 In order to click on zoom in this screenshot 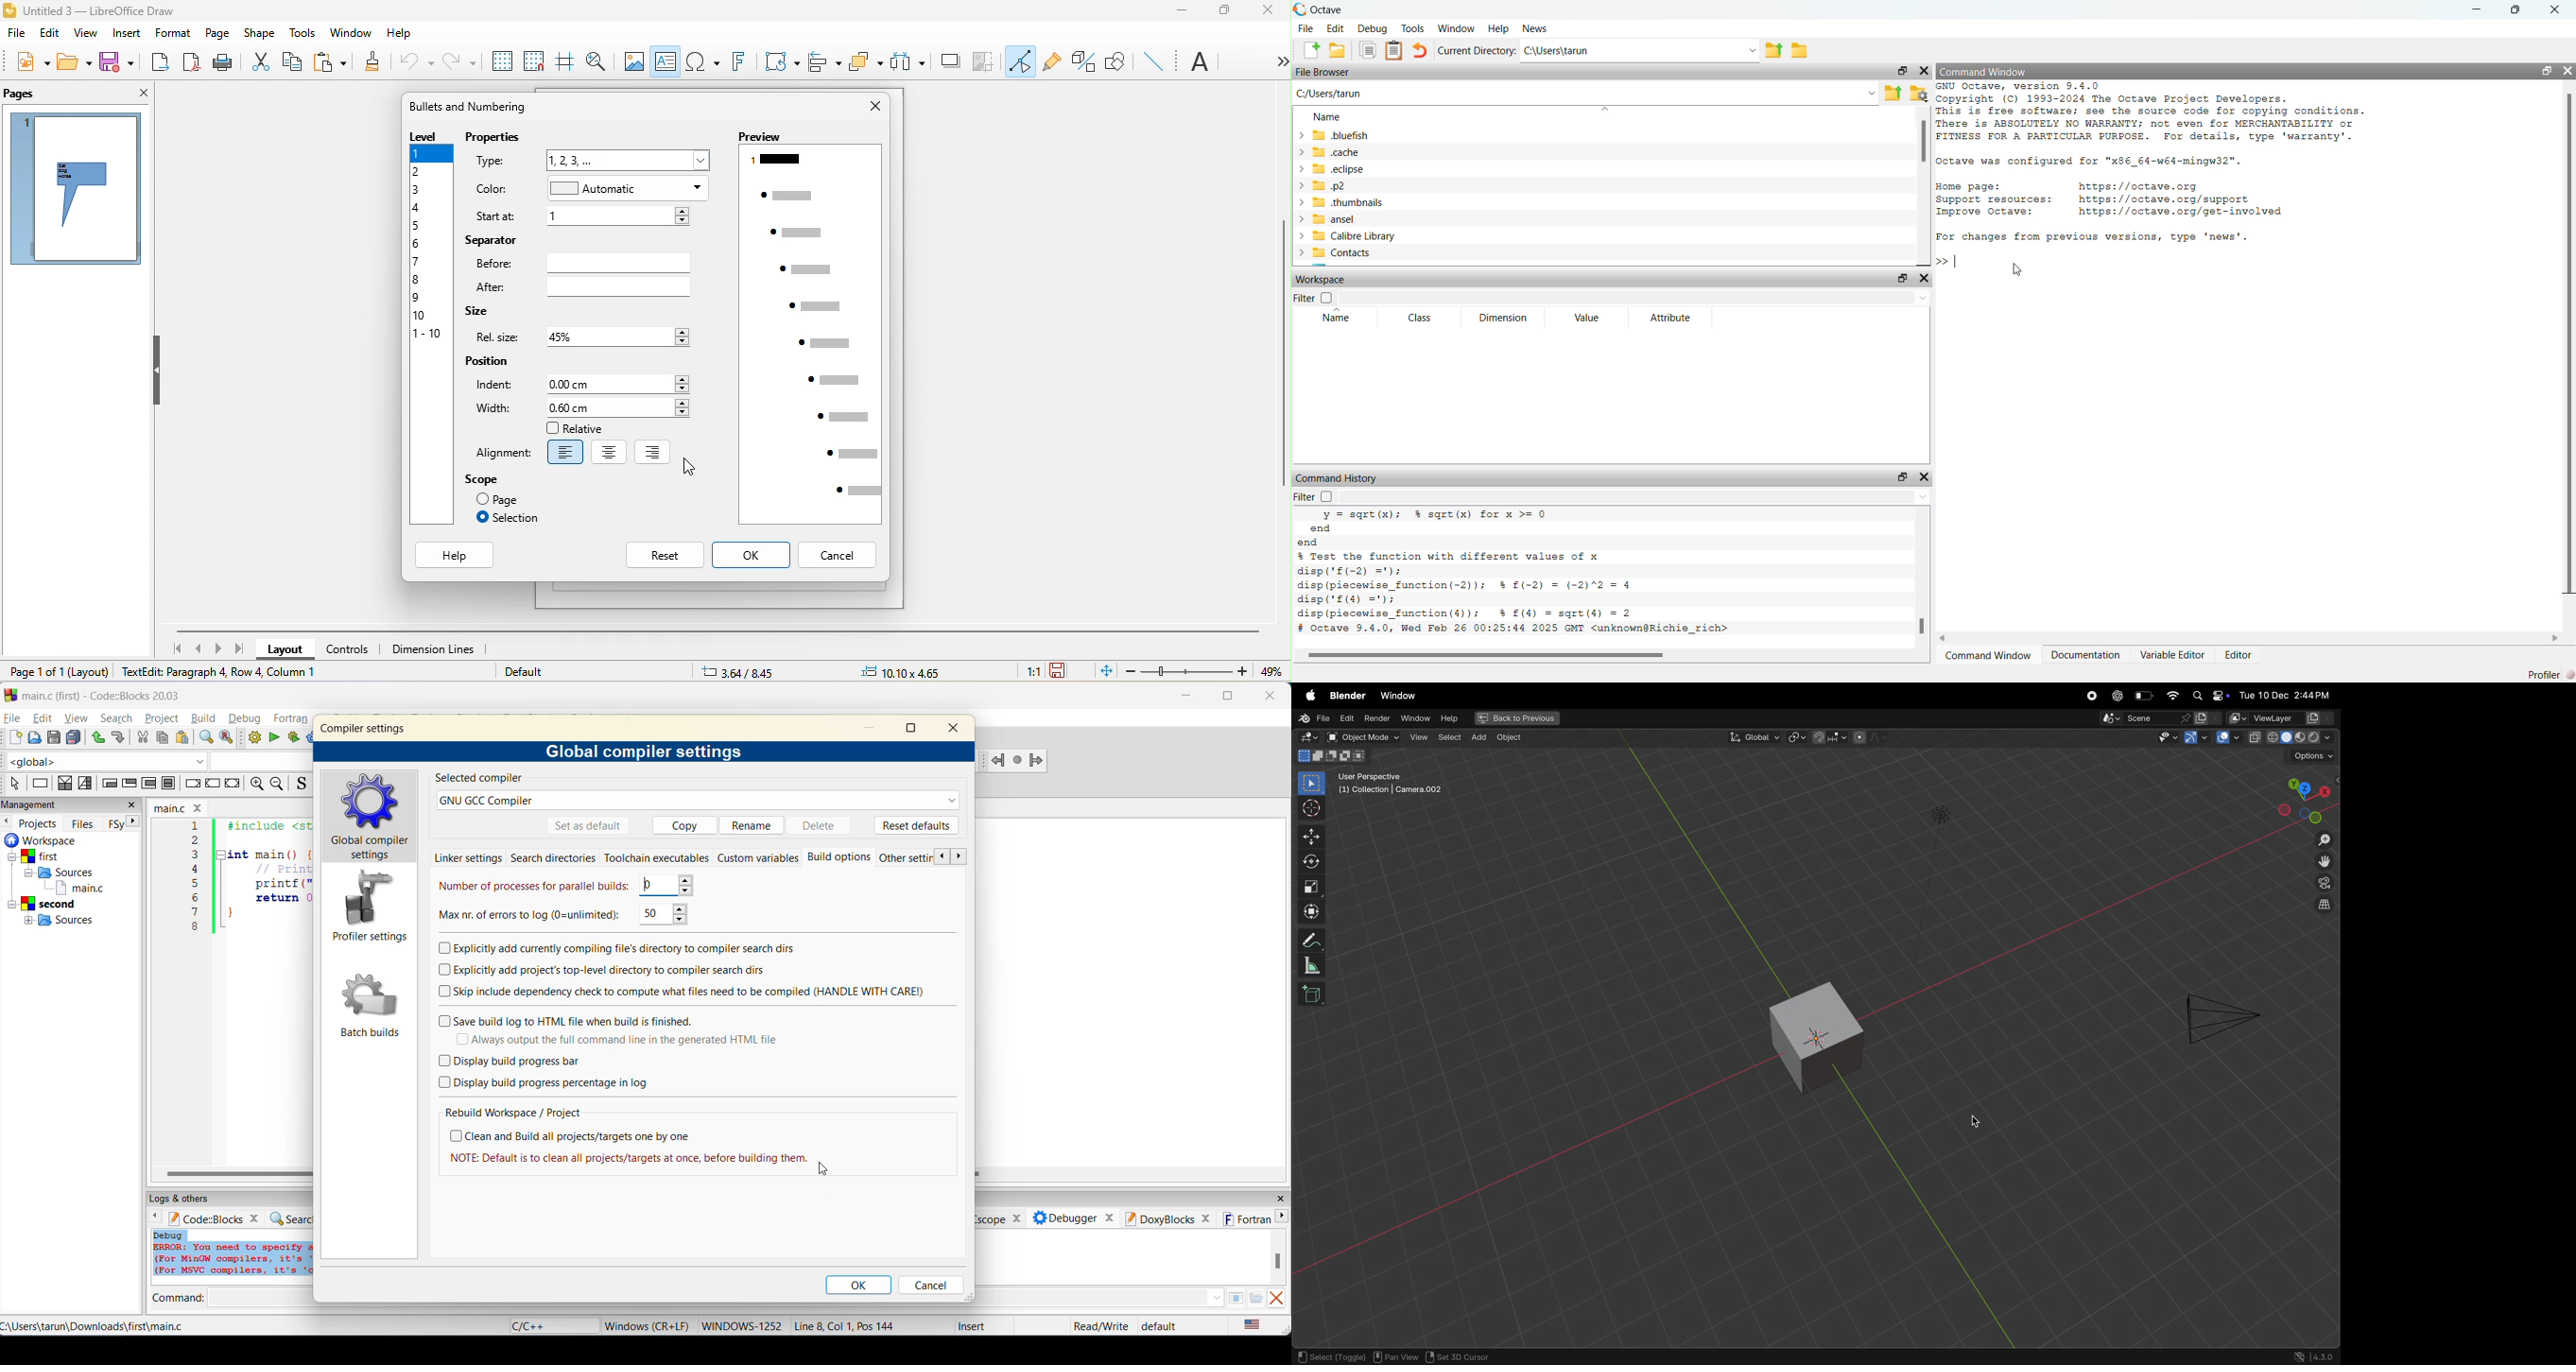, I will do `click(2322, 839)`.